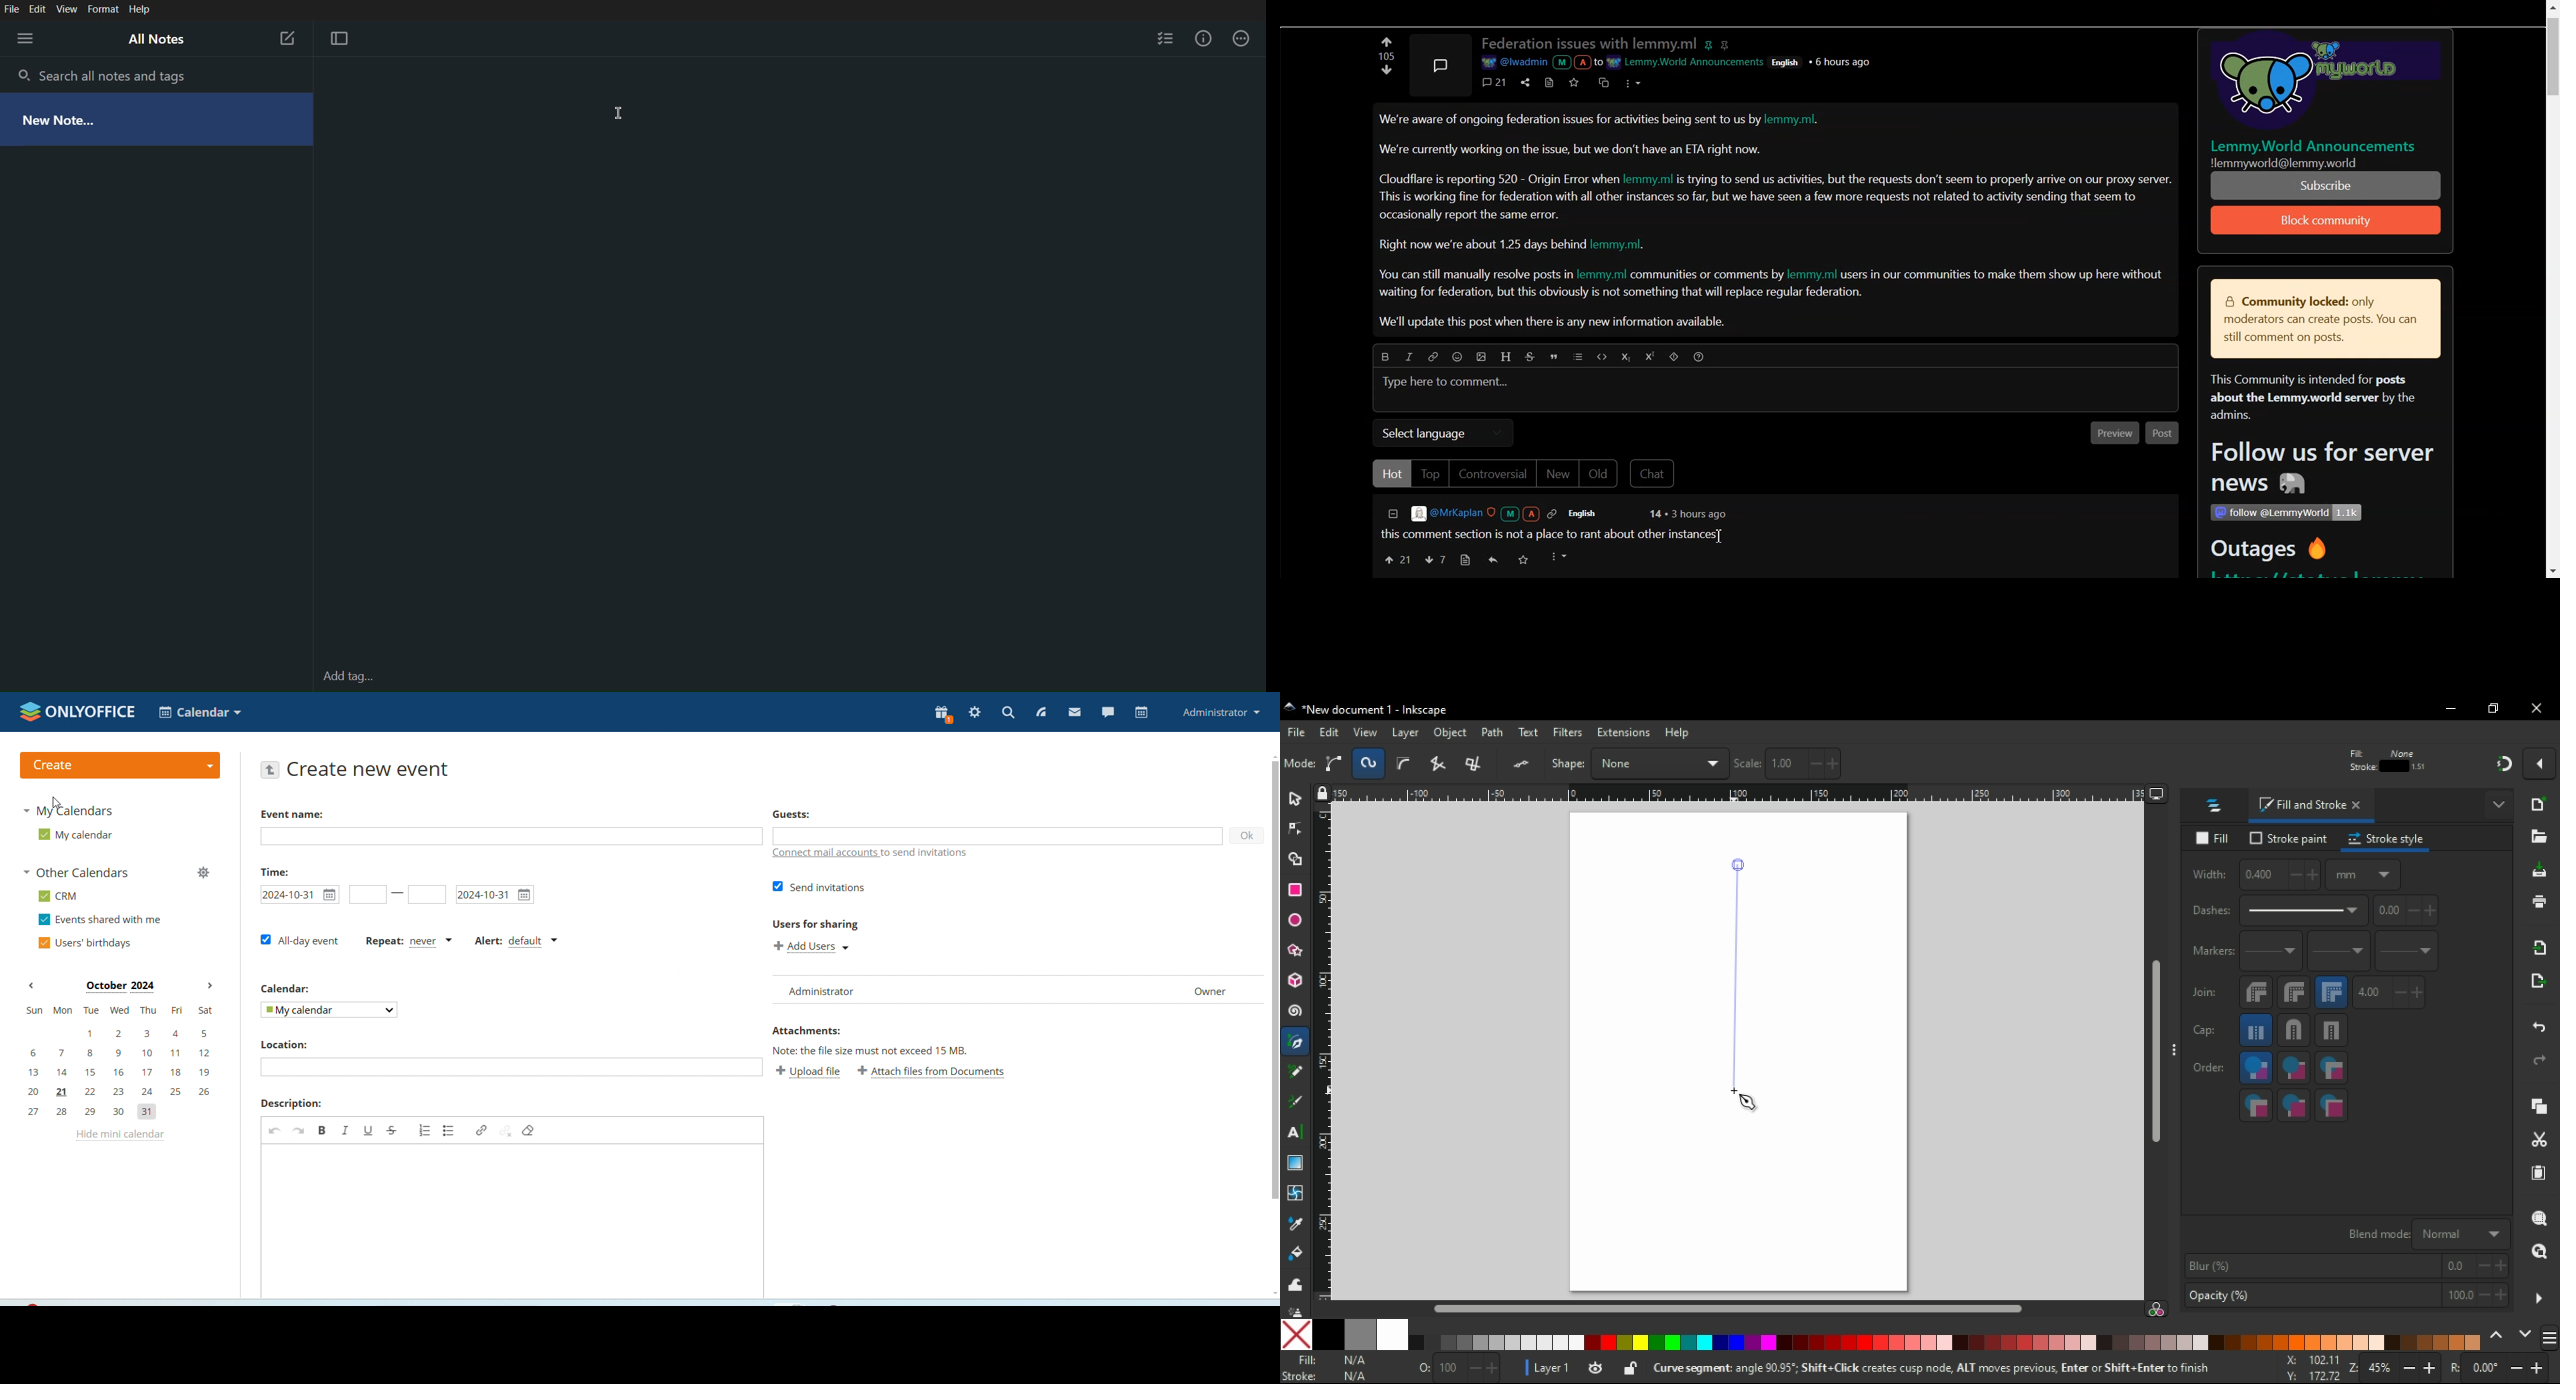  What do you see at coordinates (1683, 1343) in the screenshot?
I see `color tone pallete` at bounding box center [1683, 1343].